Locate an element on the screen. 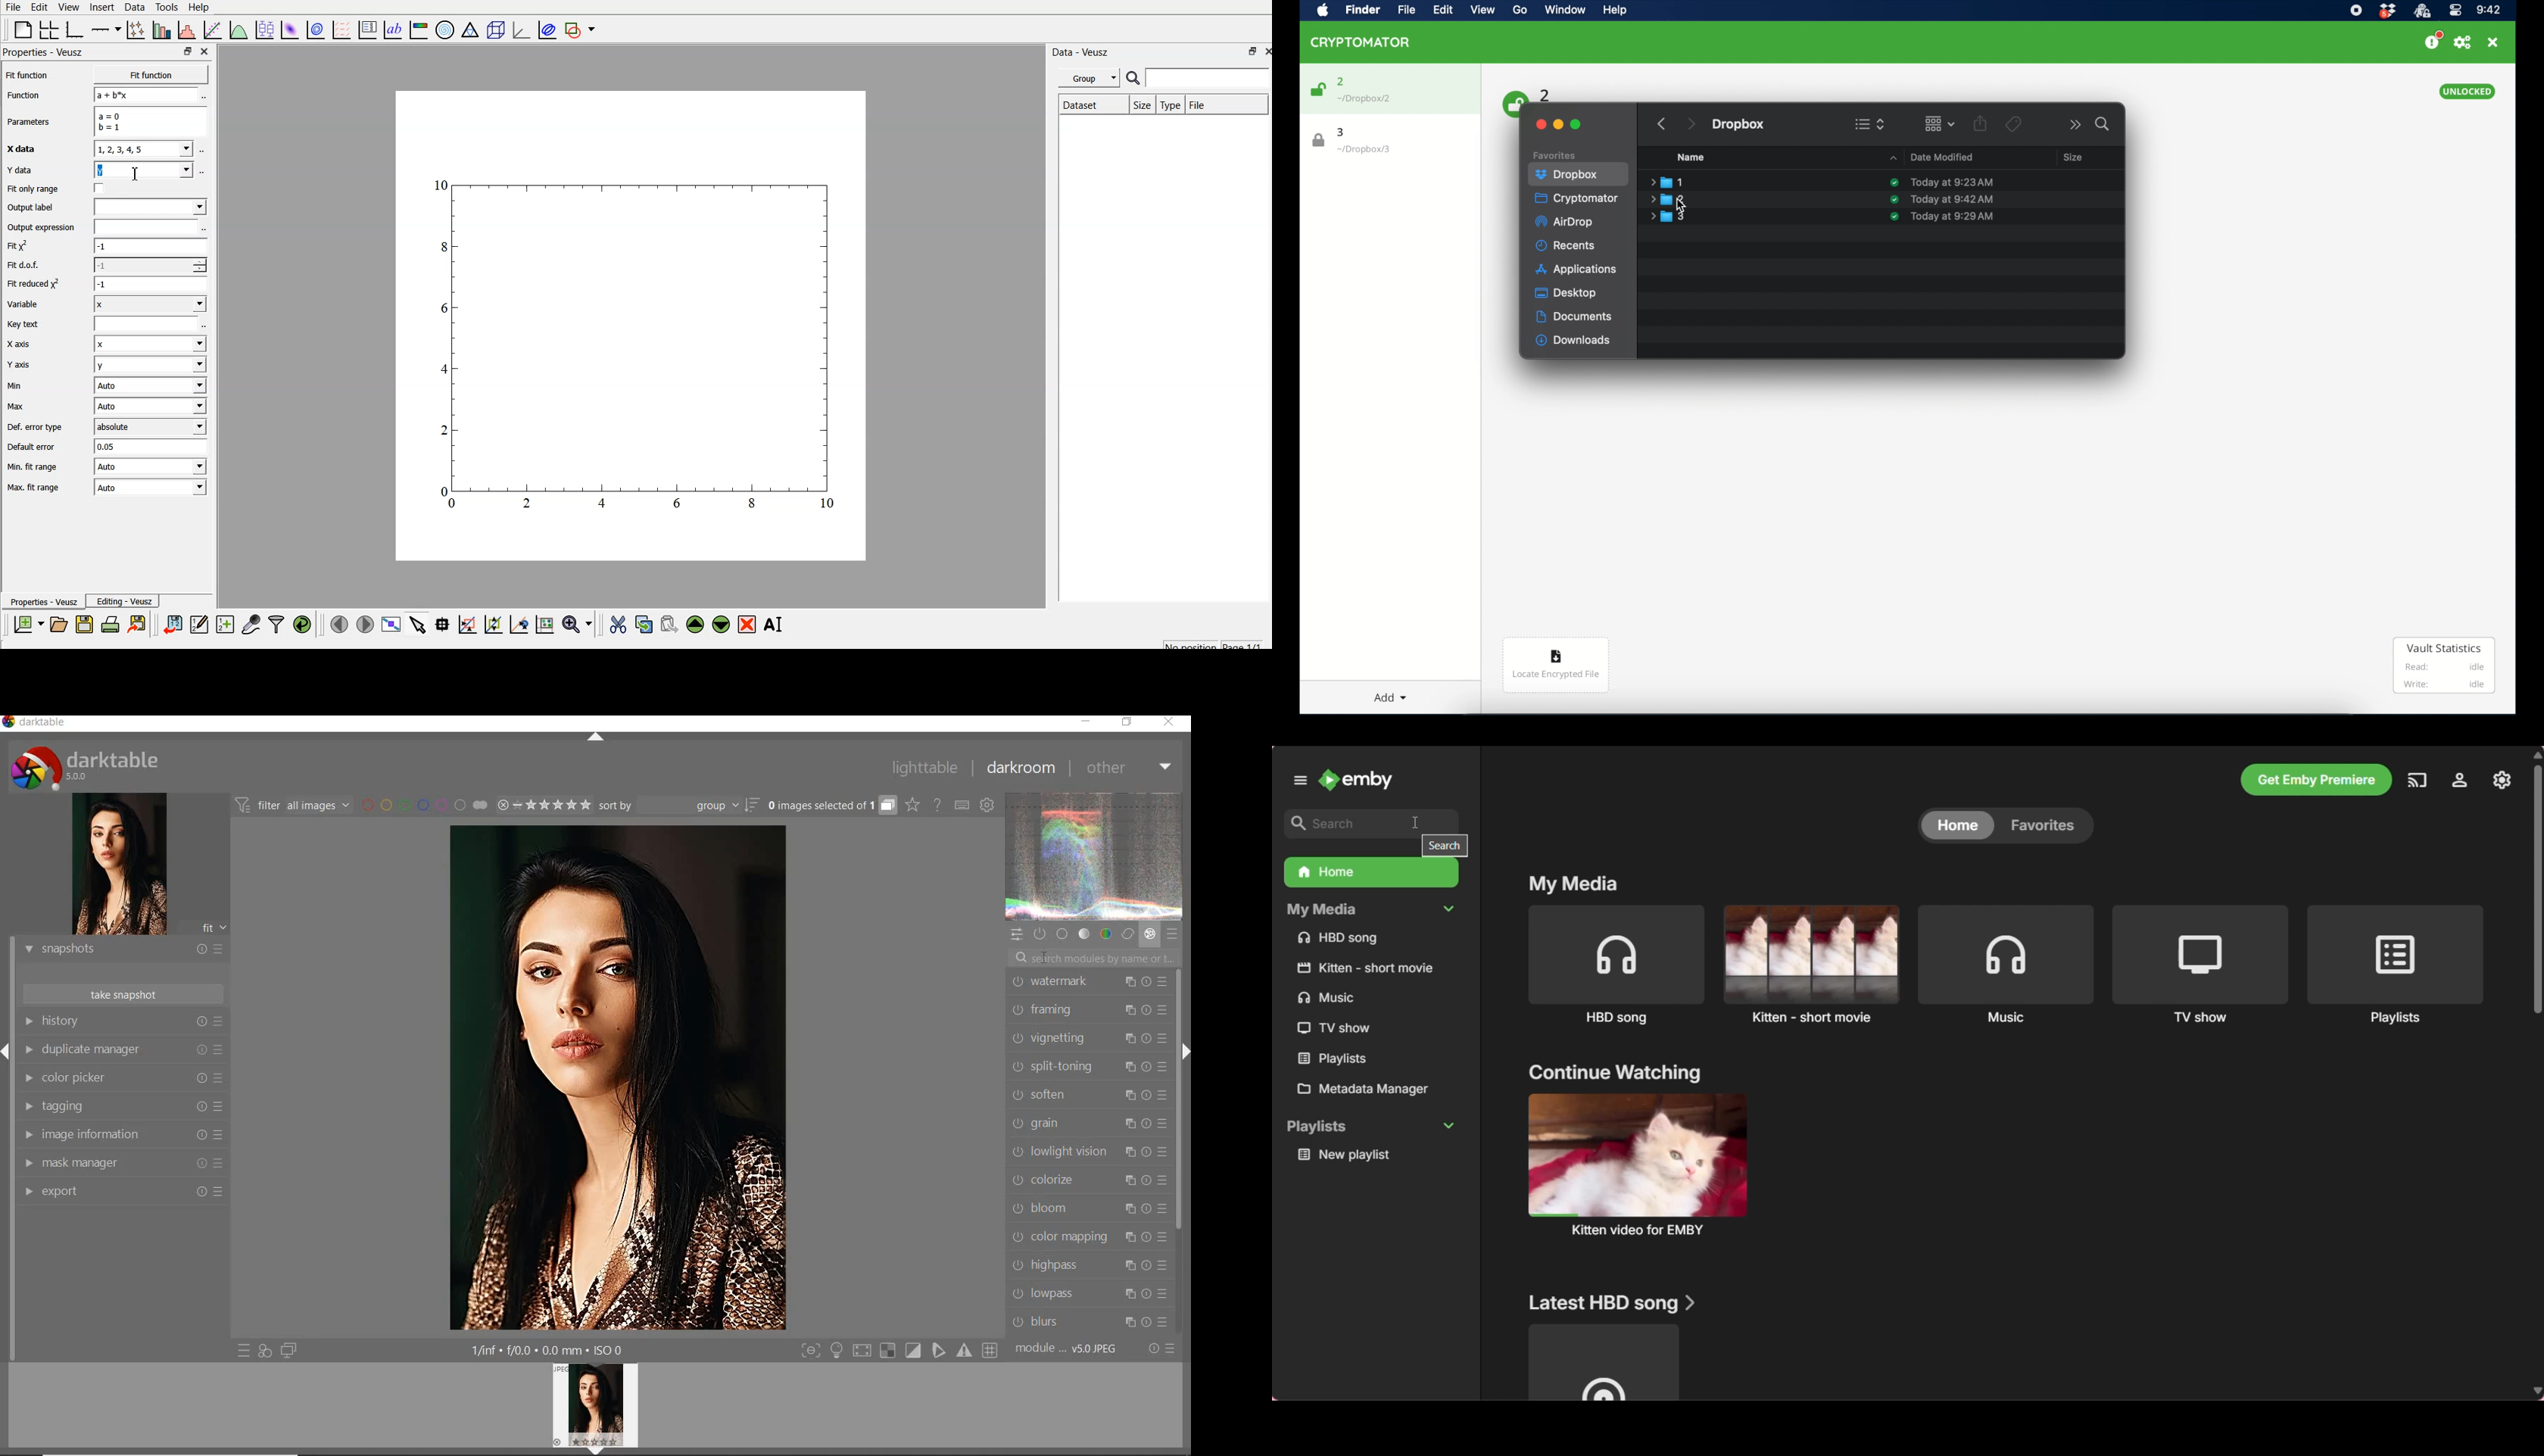 This screenshot has width=2548, height=1456. reset or presets & preferences is located at coordinates (1163, 1351).